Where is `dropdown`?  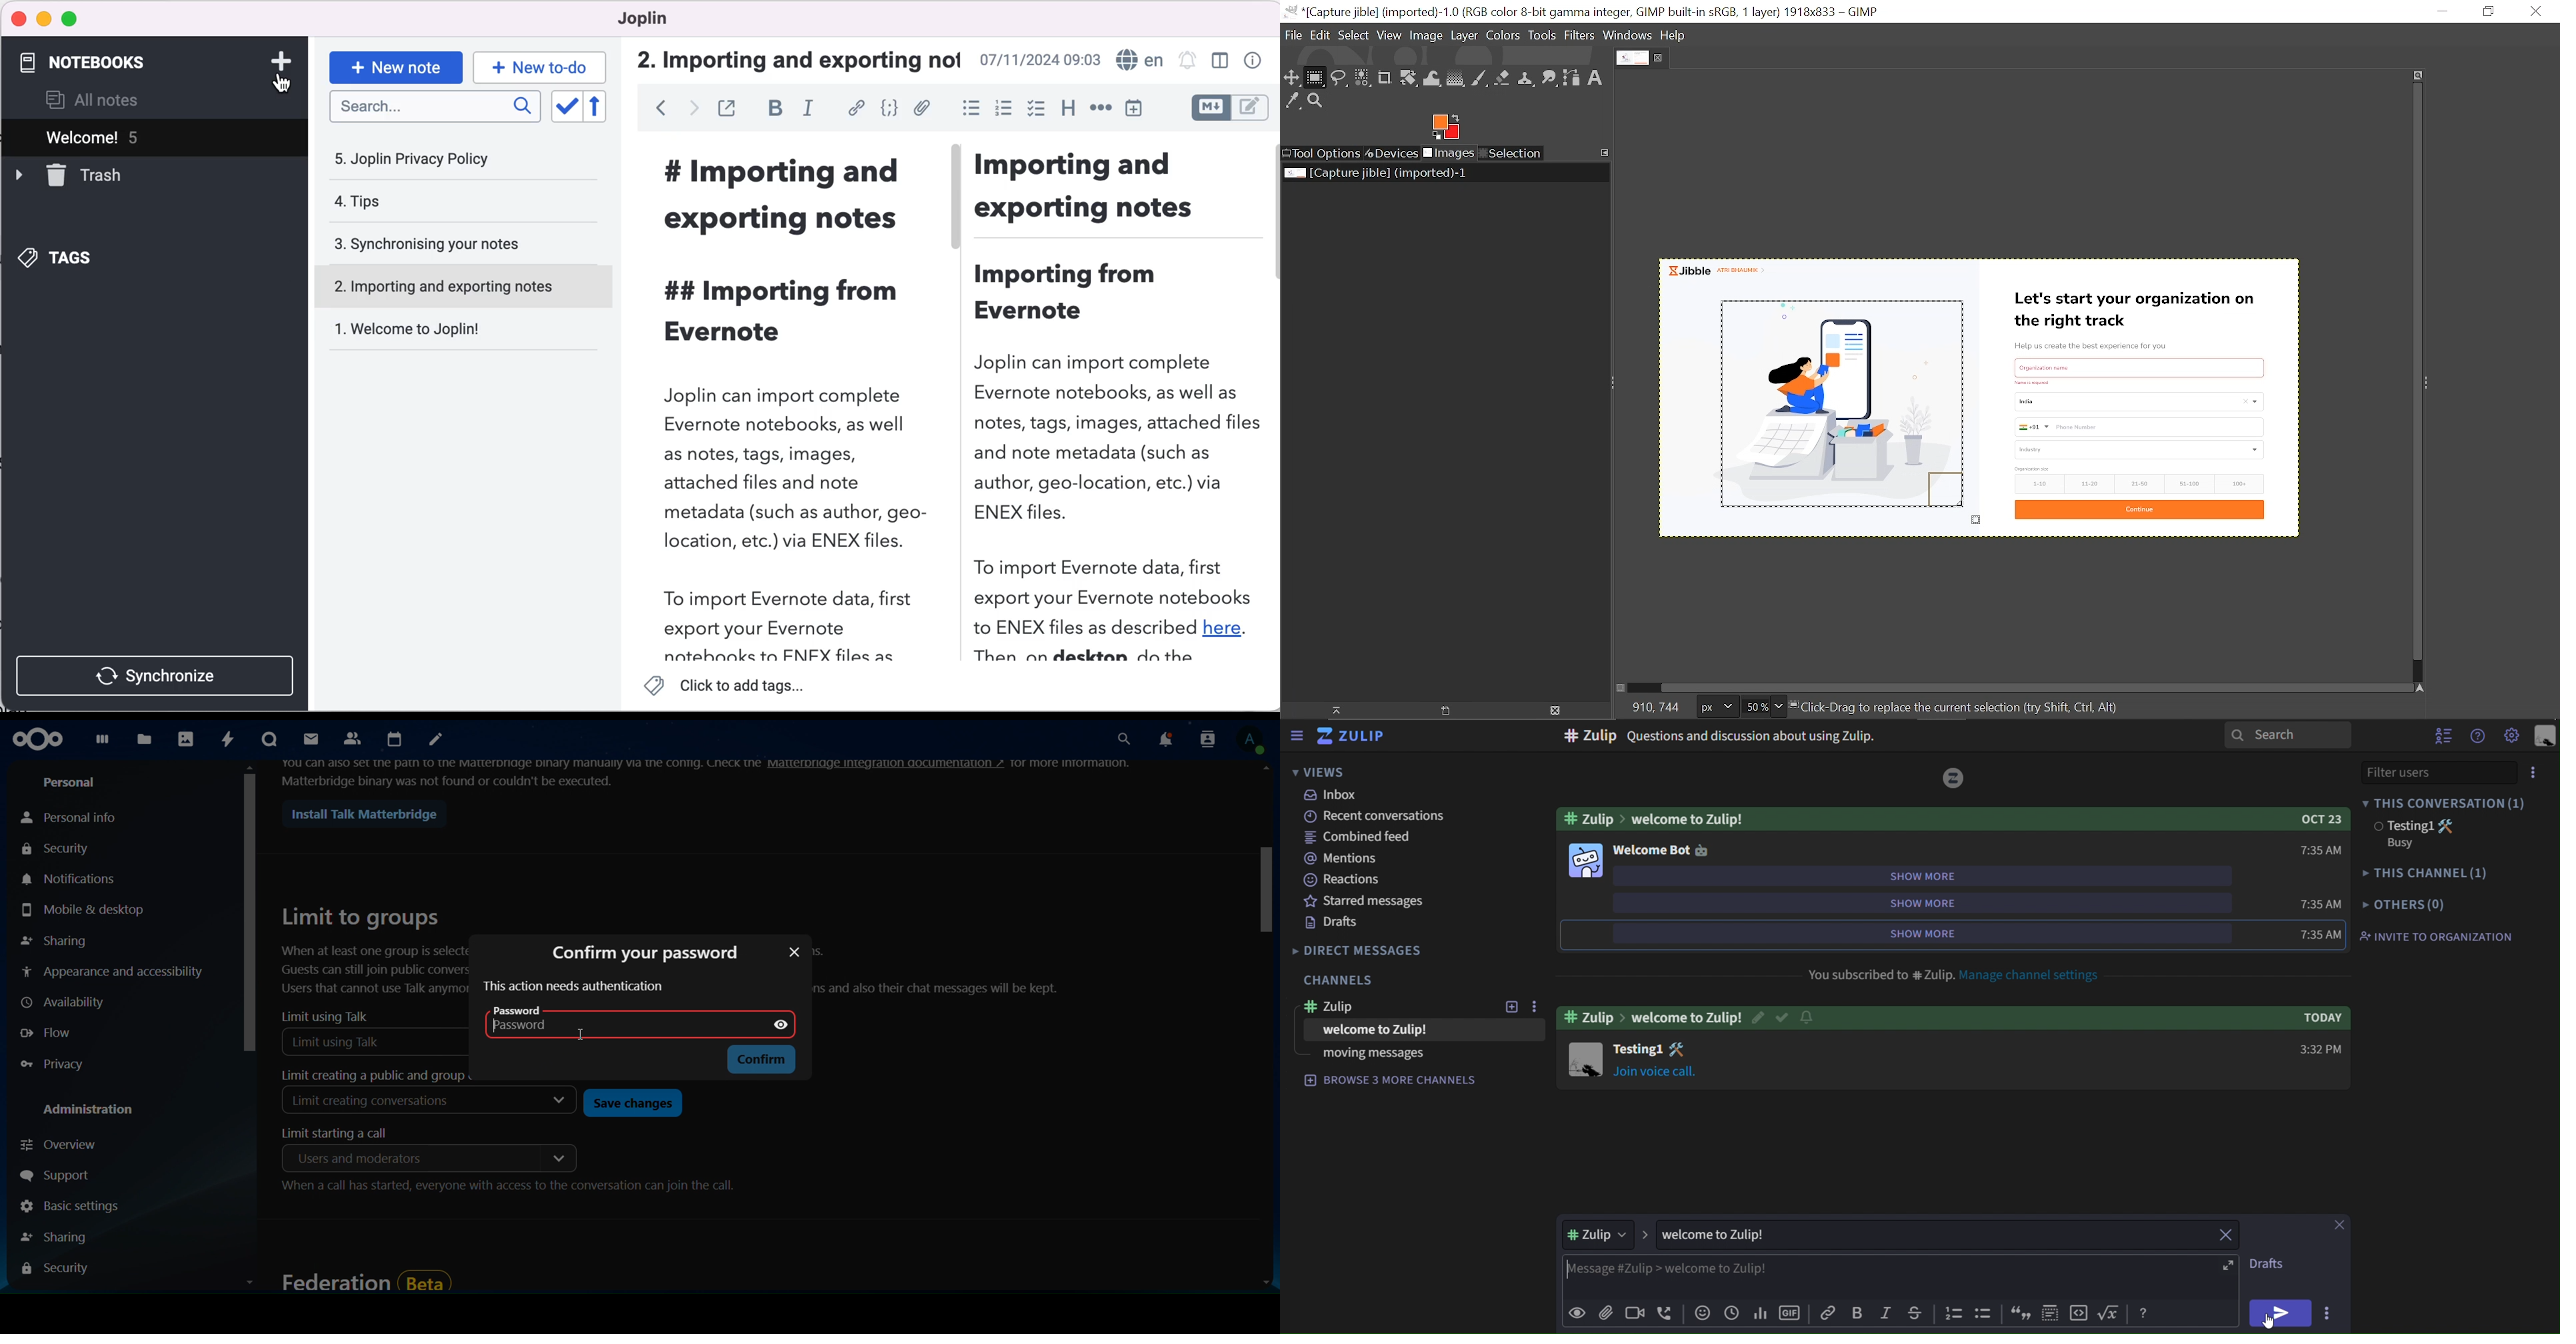 dropdown is located at coordinates (557, 1159).